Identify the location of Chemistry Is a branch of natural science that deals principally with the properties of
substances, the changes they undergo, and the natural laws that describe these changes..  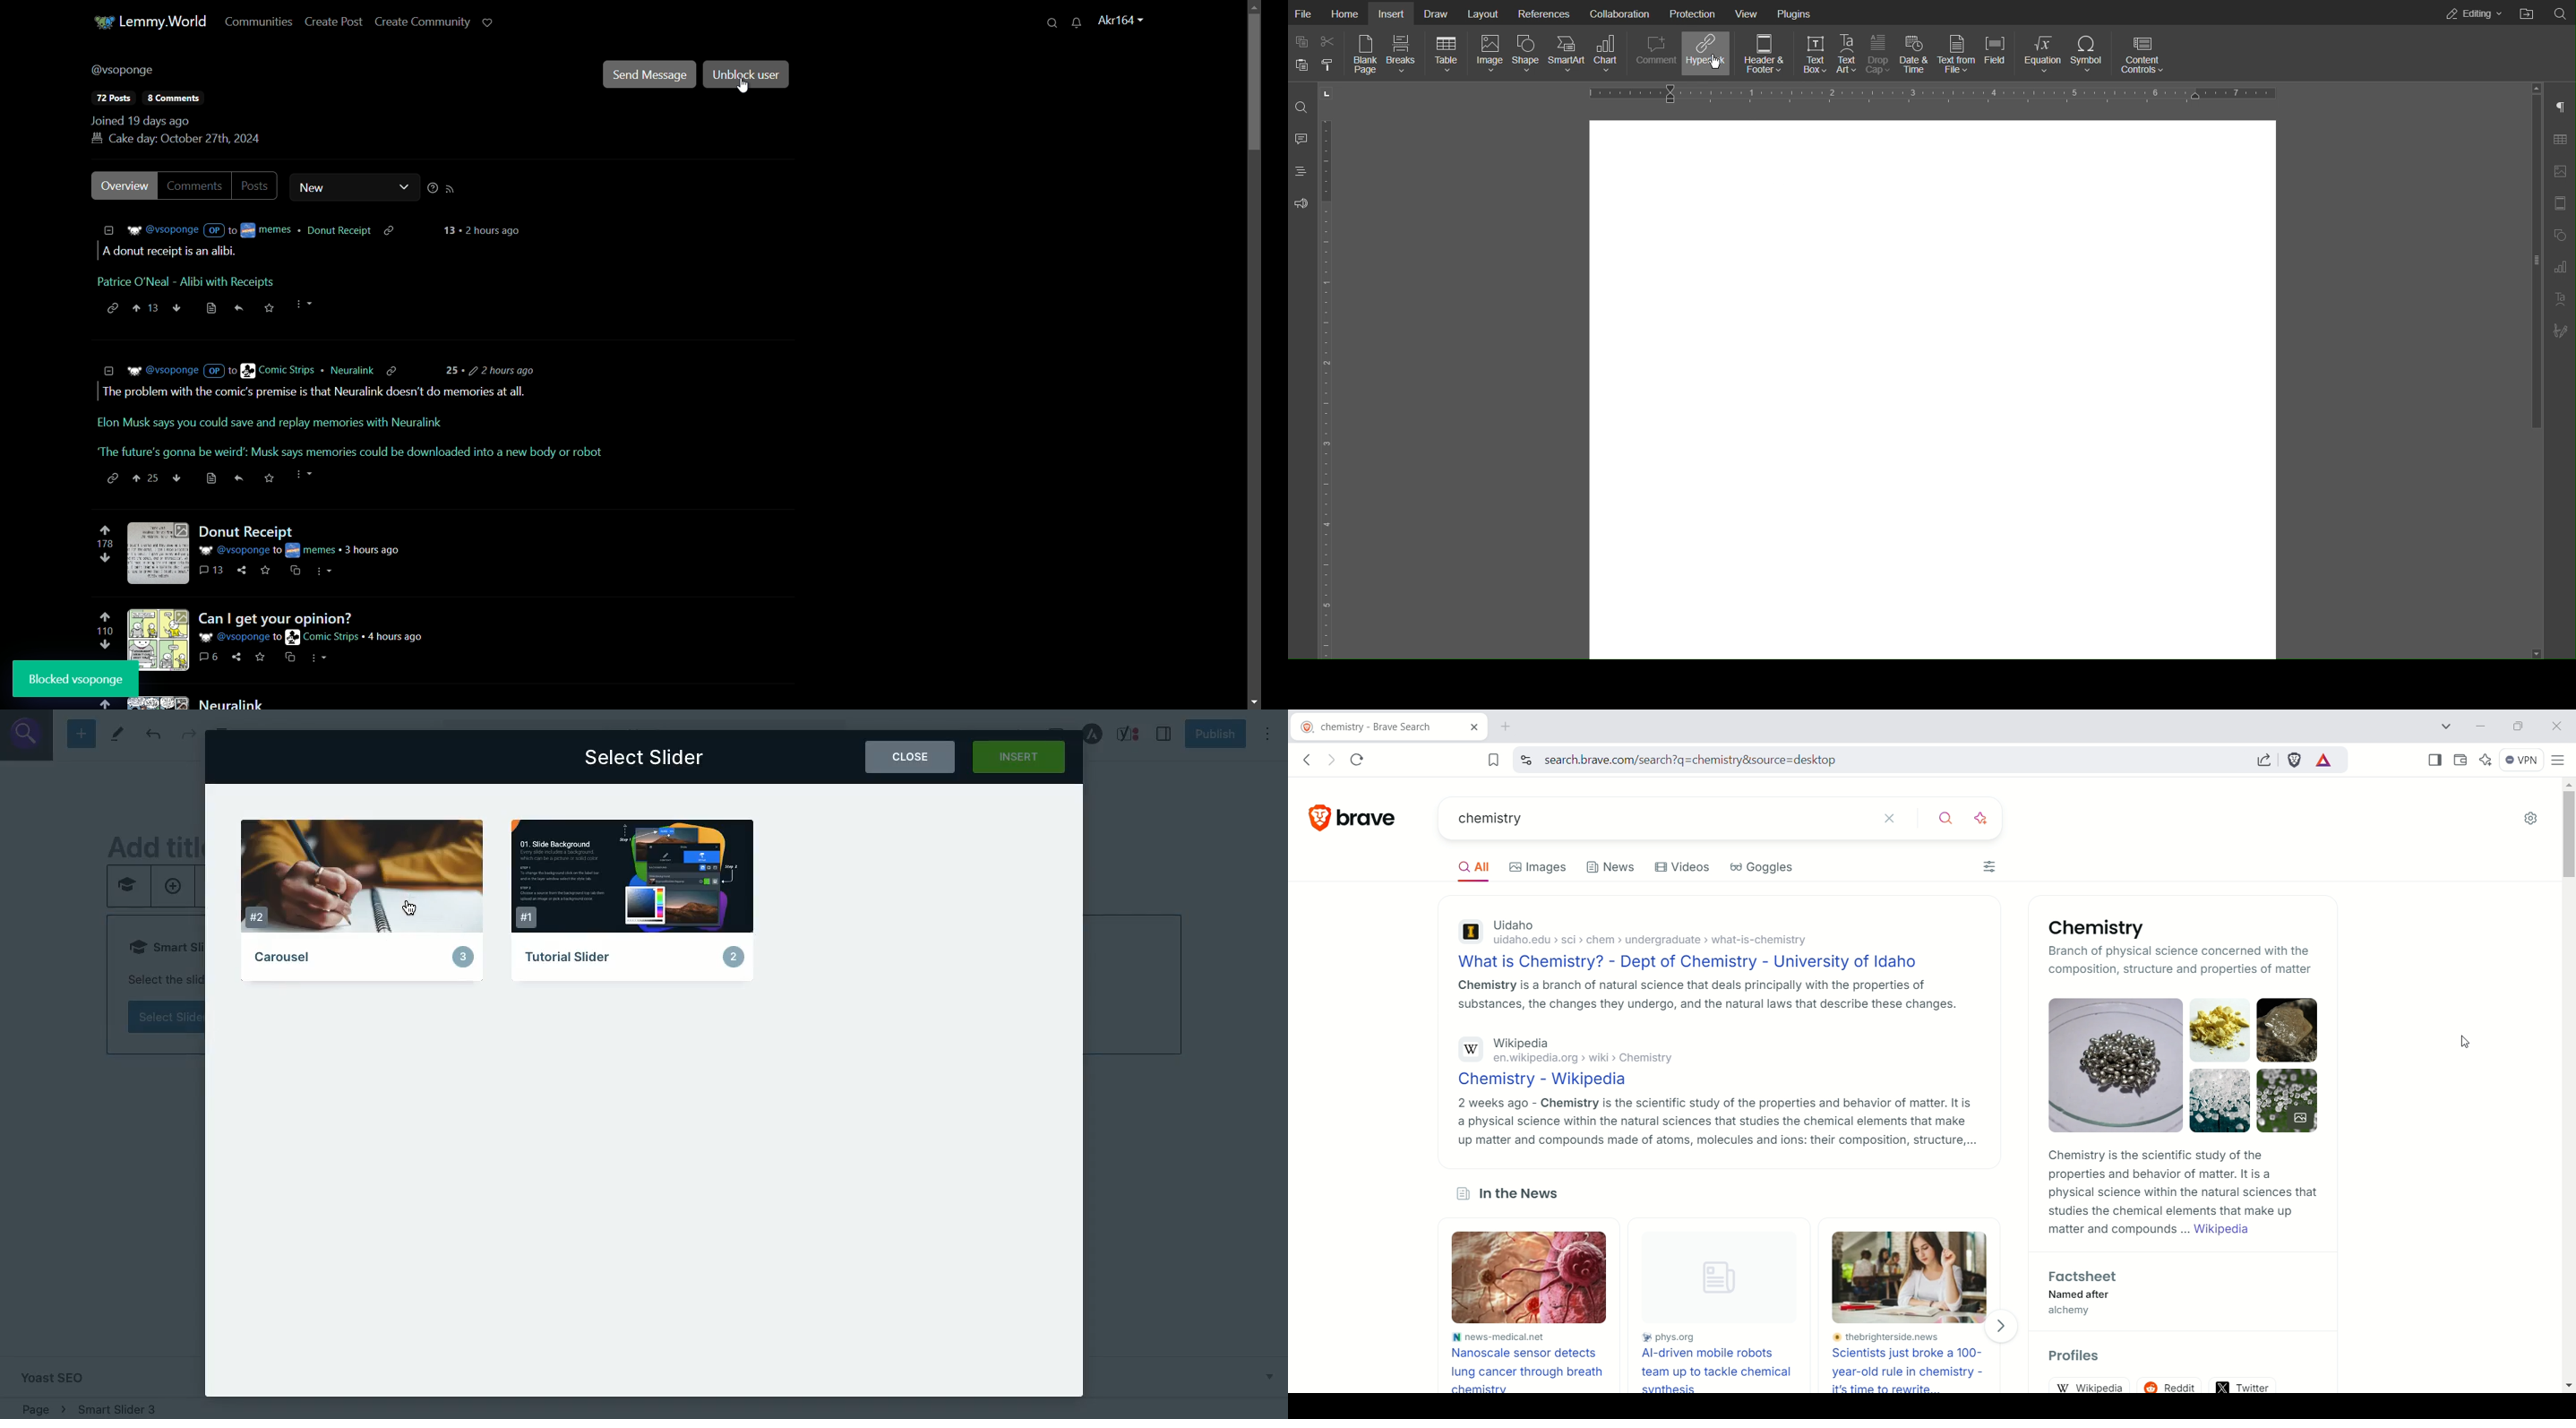
(1707, 998).